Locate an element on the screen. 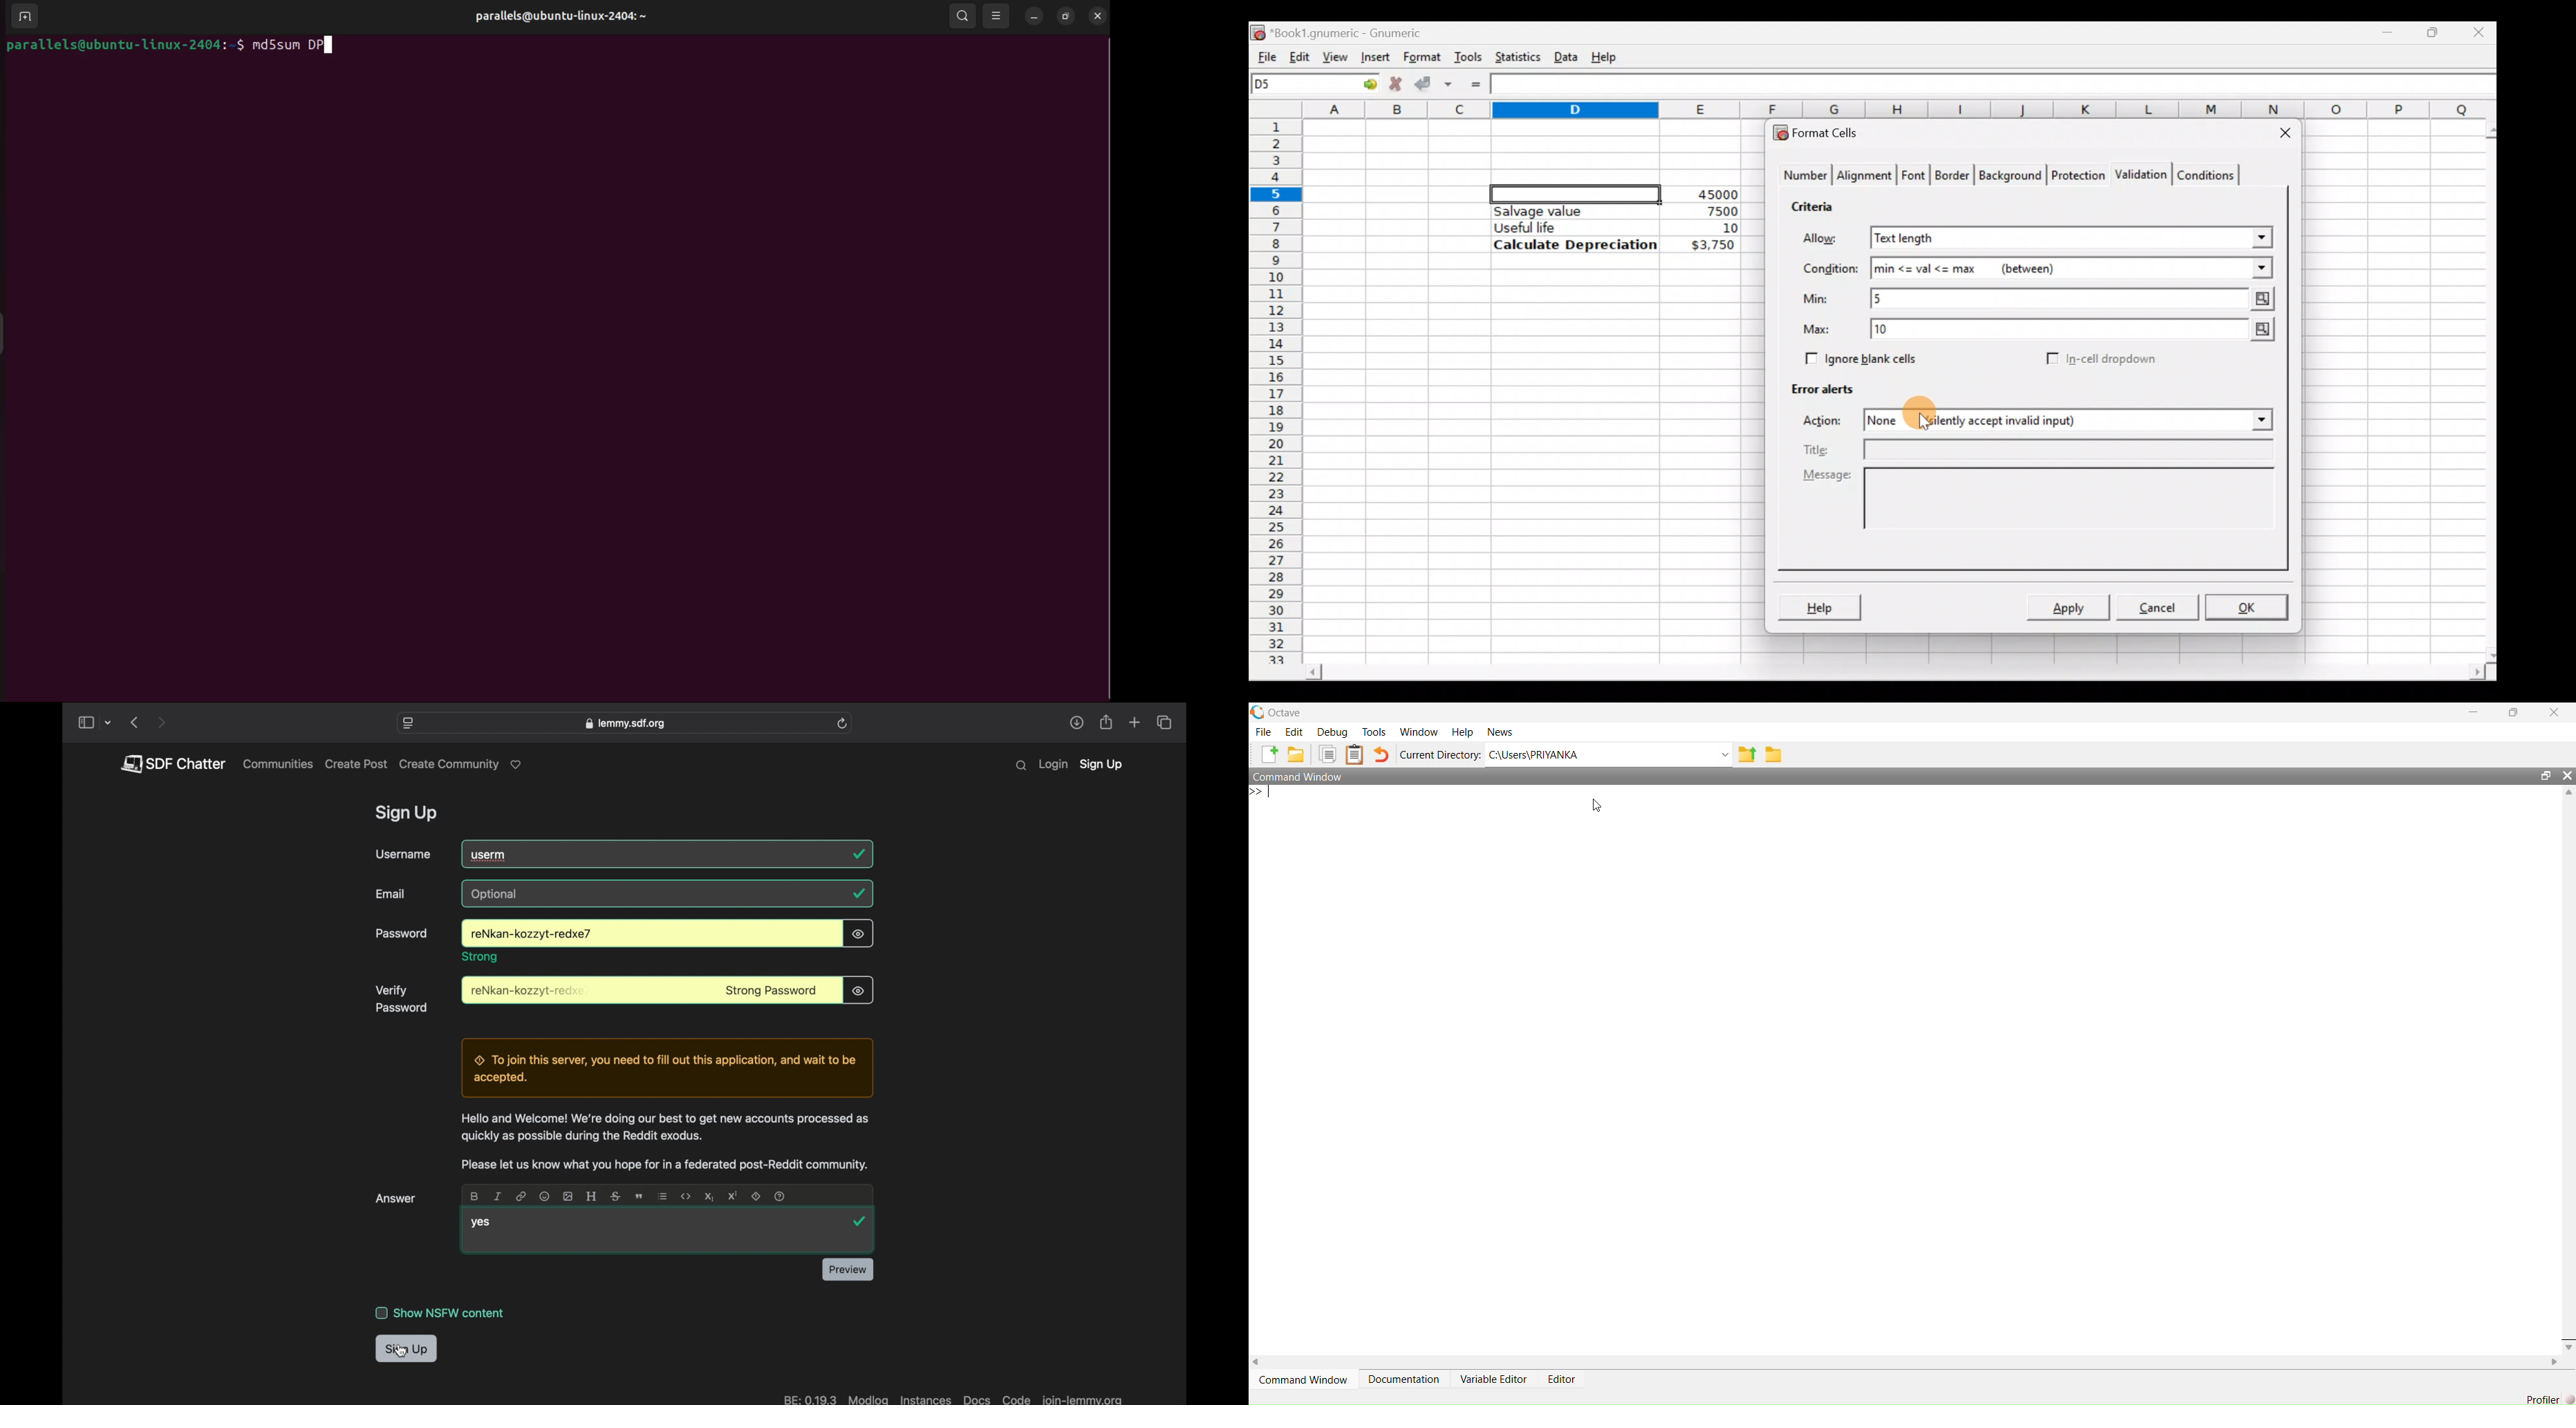  Alignment is located at coordinates (1865, 177).